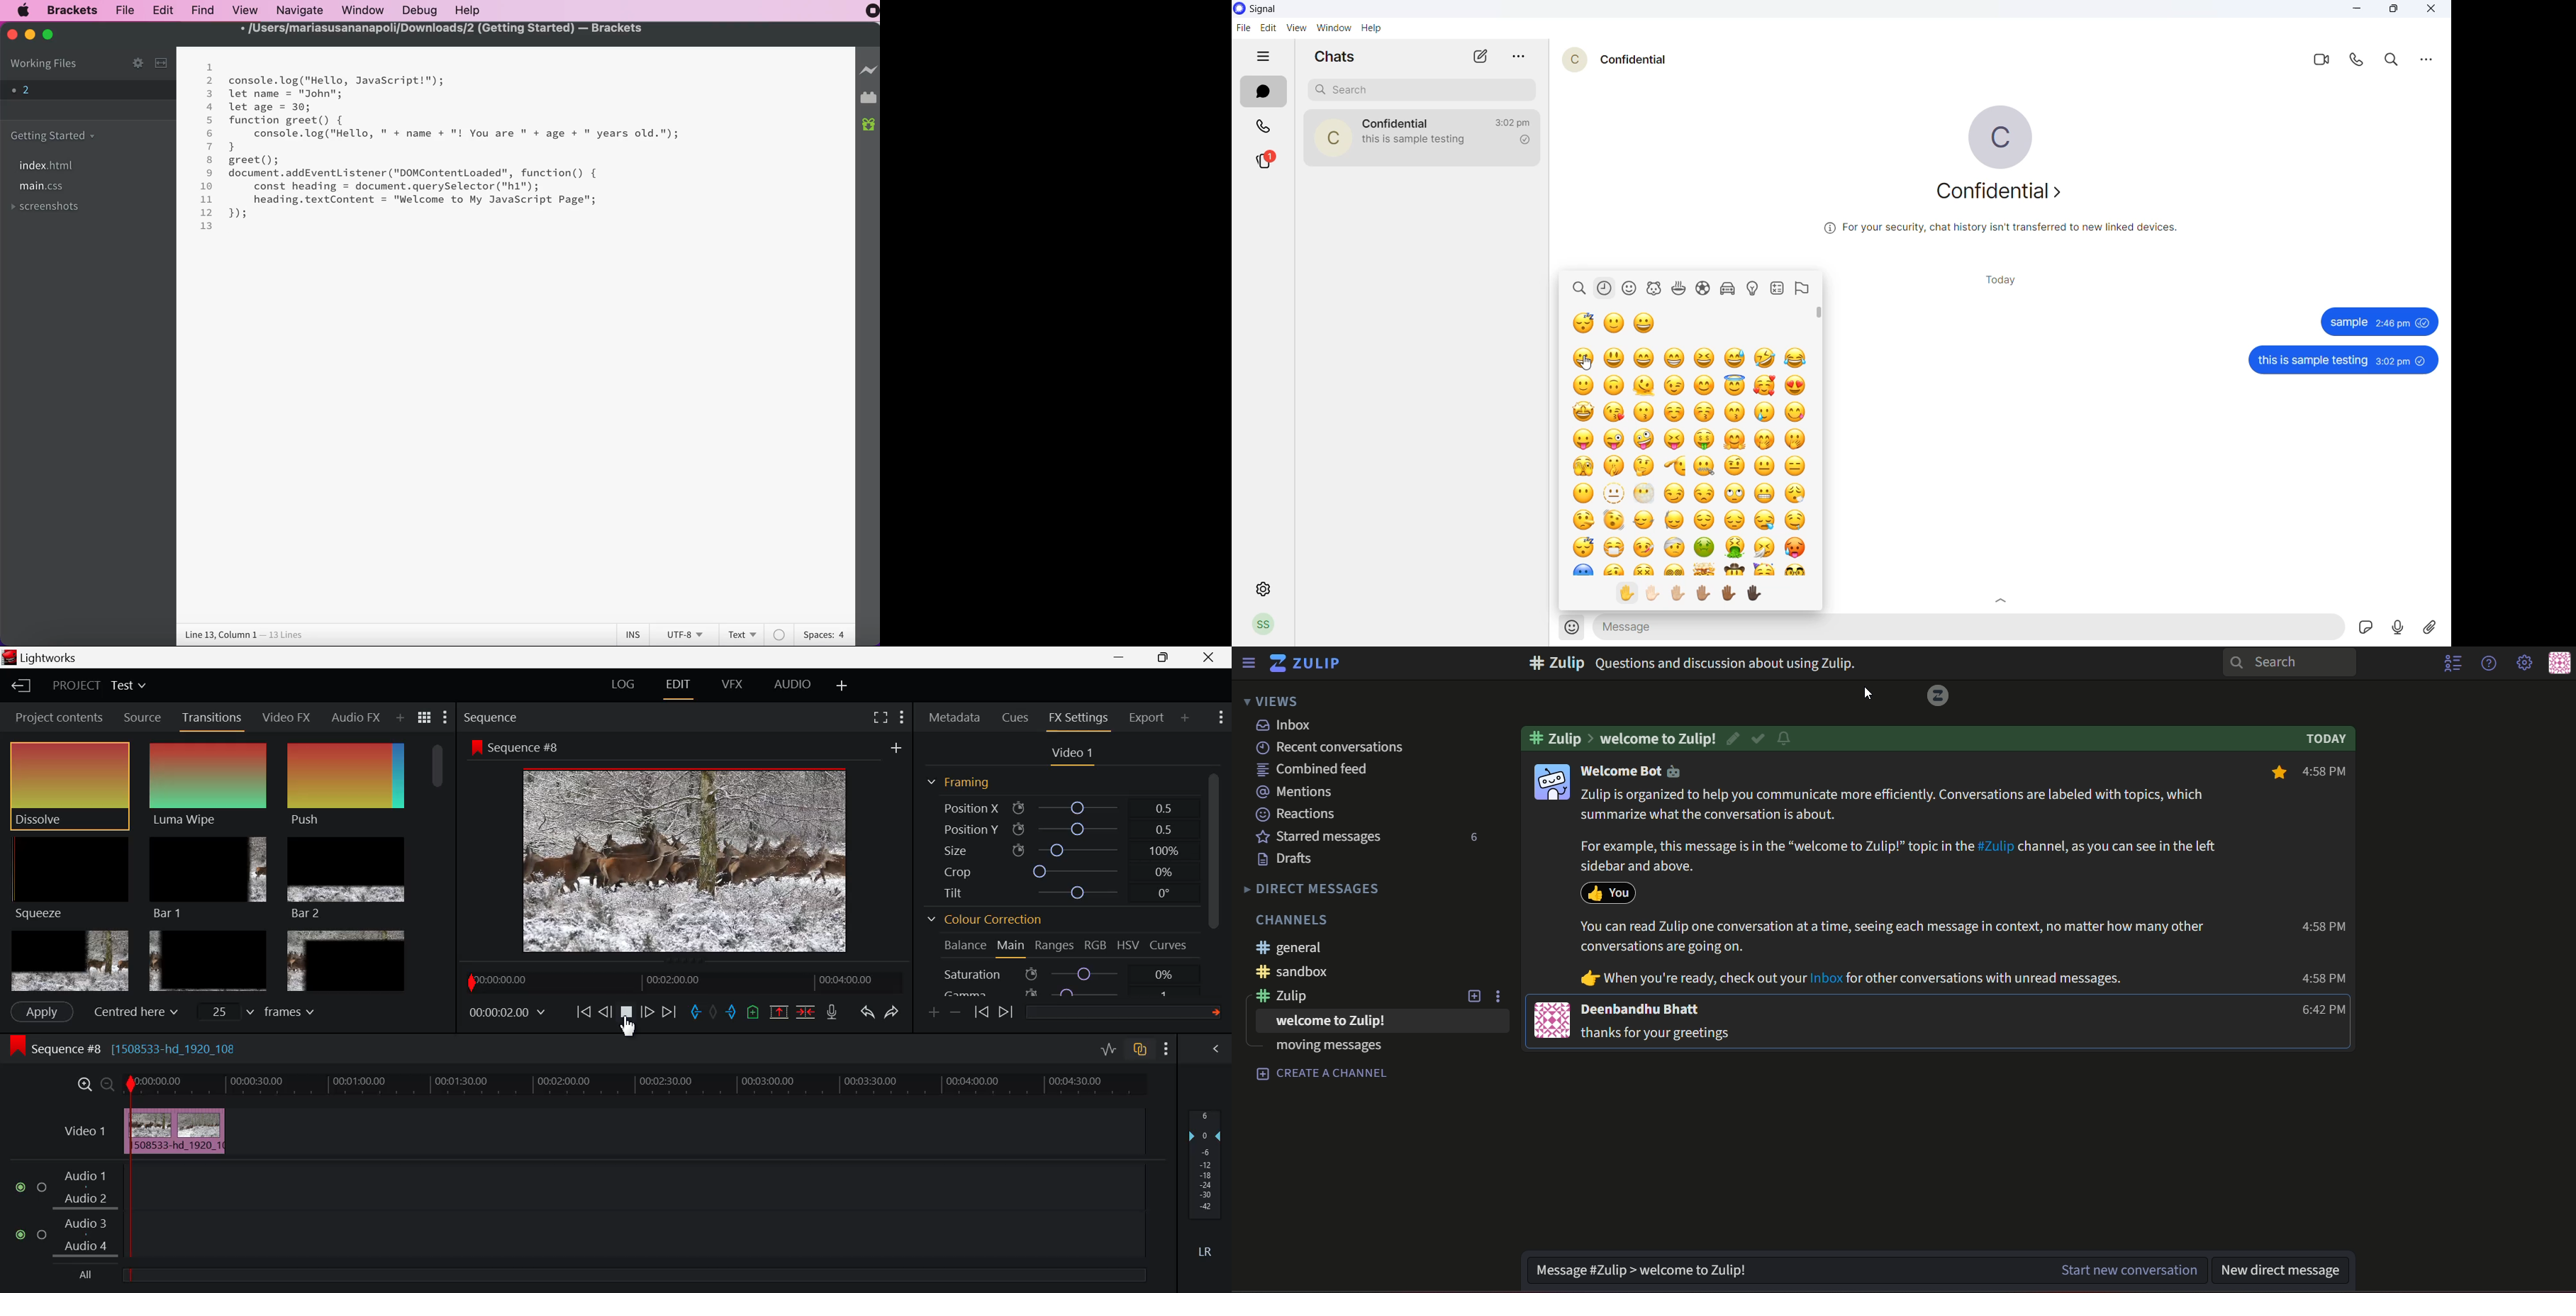 This screenshot has width=2576, height=1316. I want to click on ins, so click(631, 633).